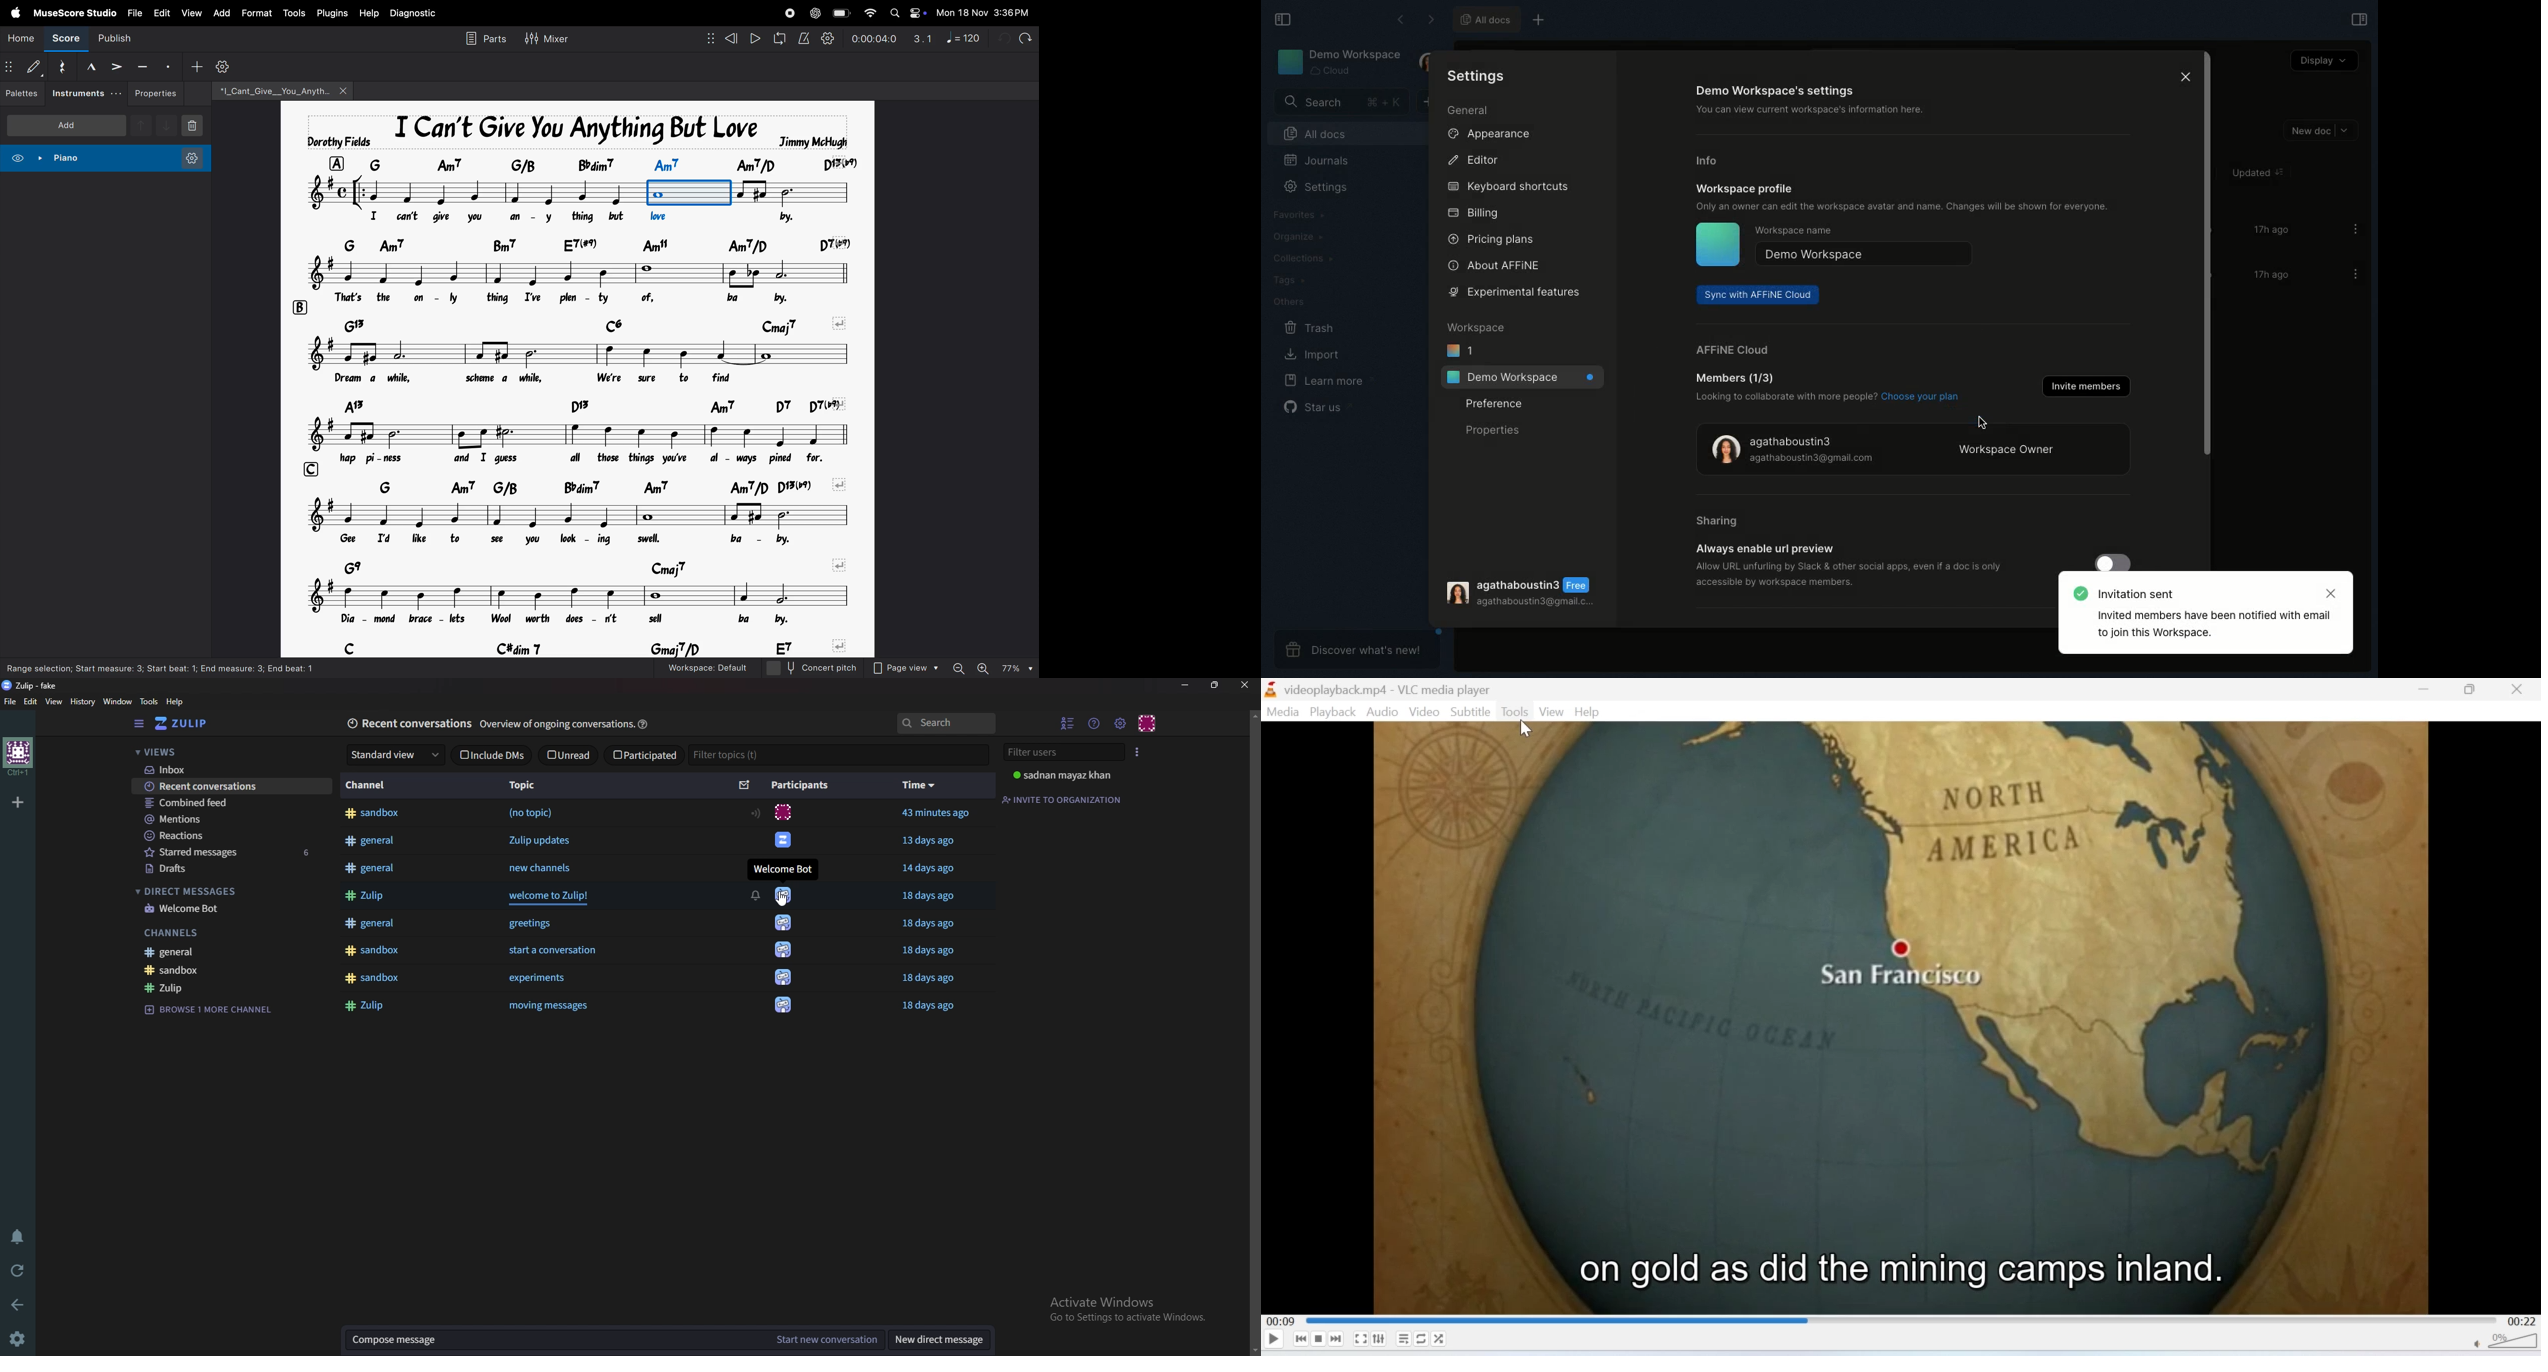  I want to click on chatgpt, so click(815, 13).